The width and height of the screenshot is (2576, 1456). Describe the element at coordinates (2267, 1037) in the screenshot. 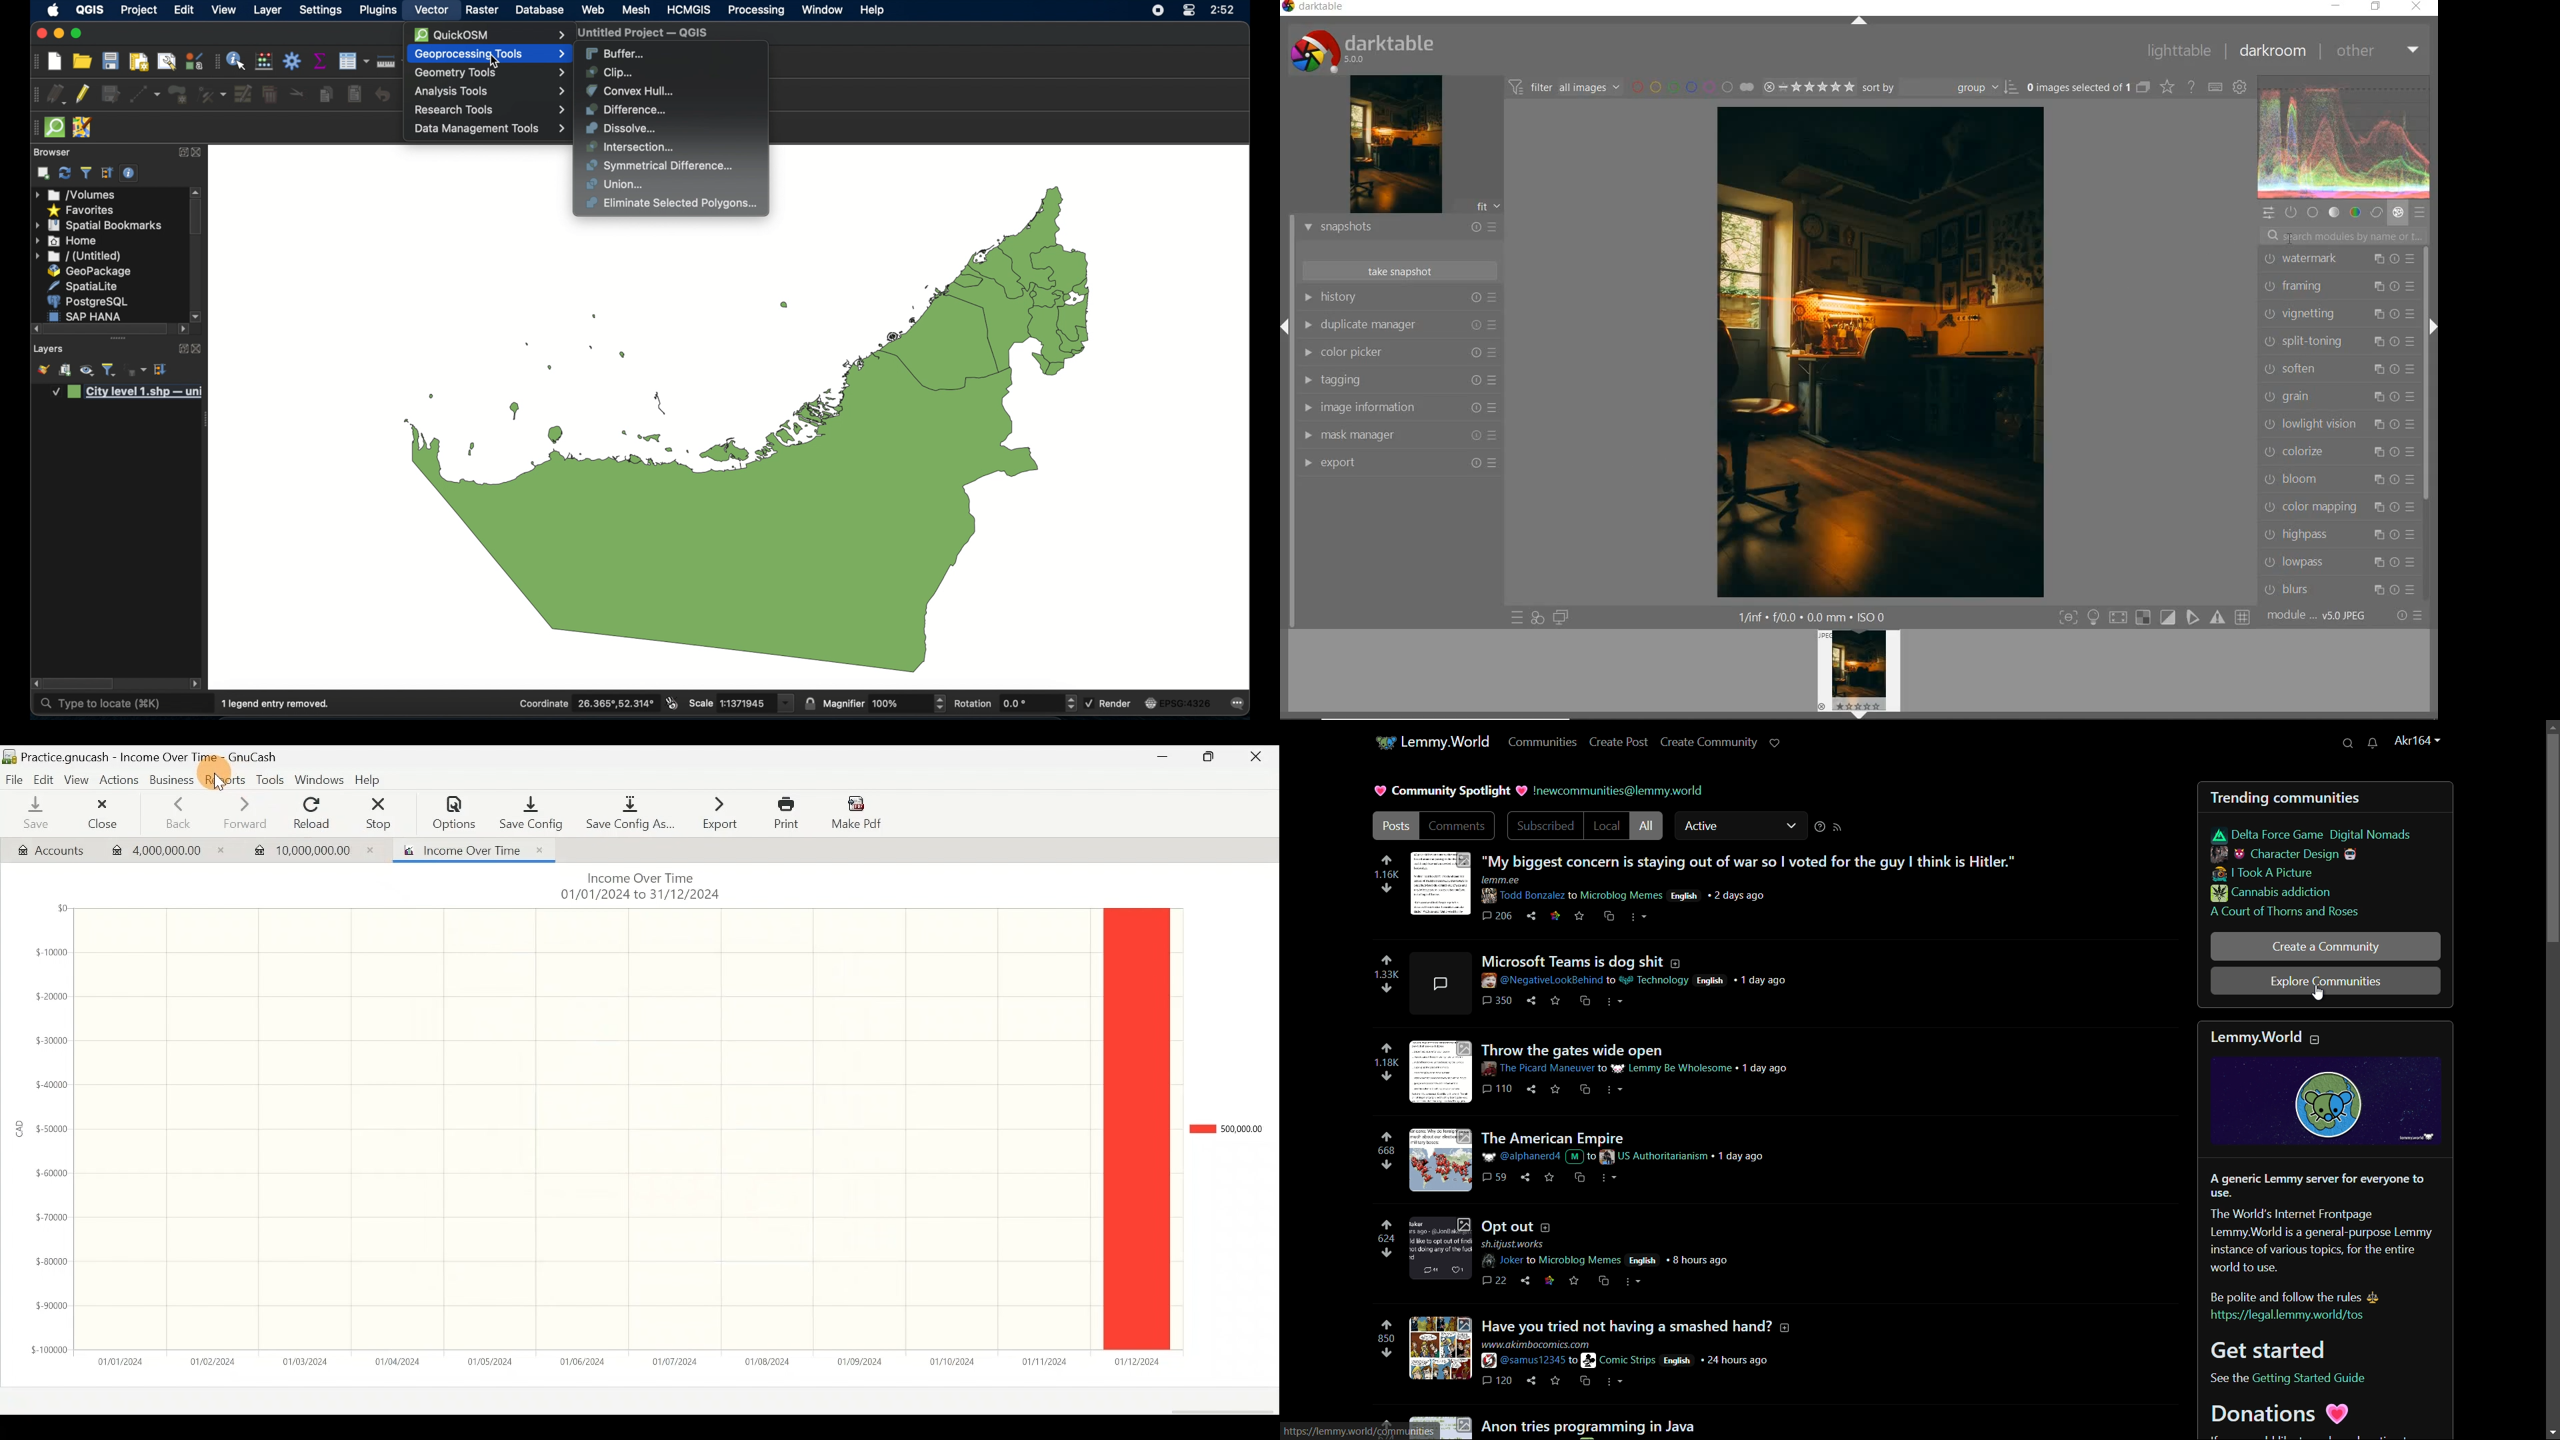

I see `title` at that location.